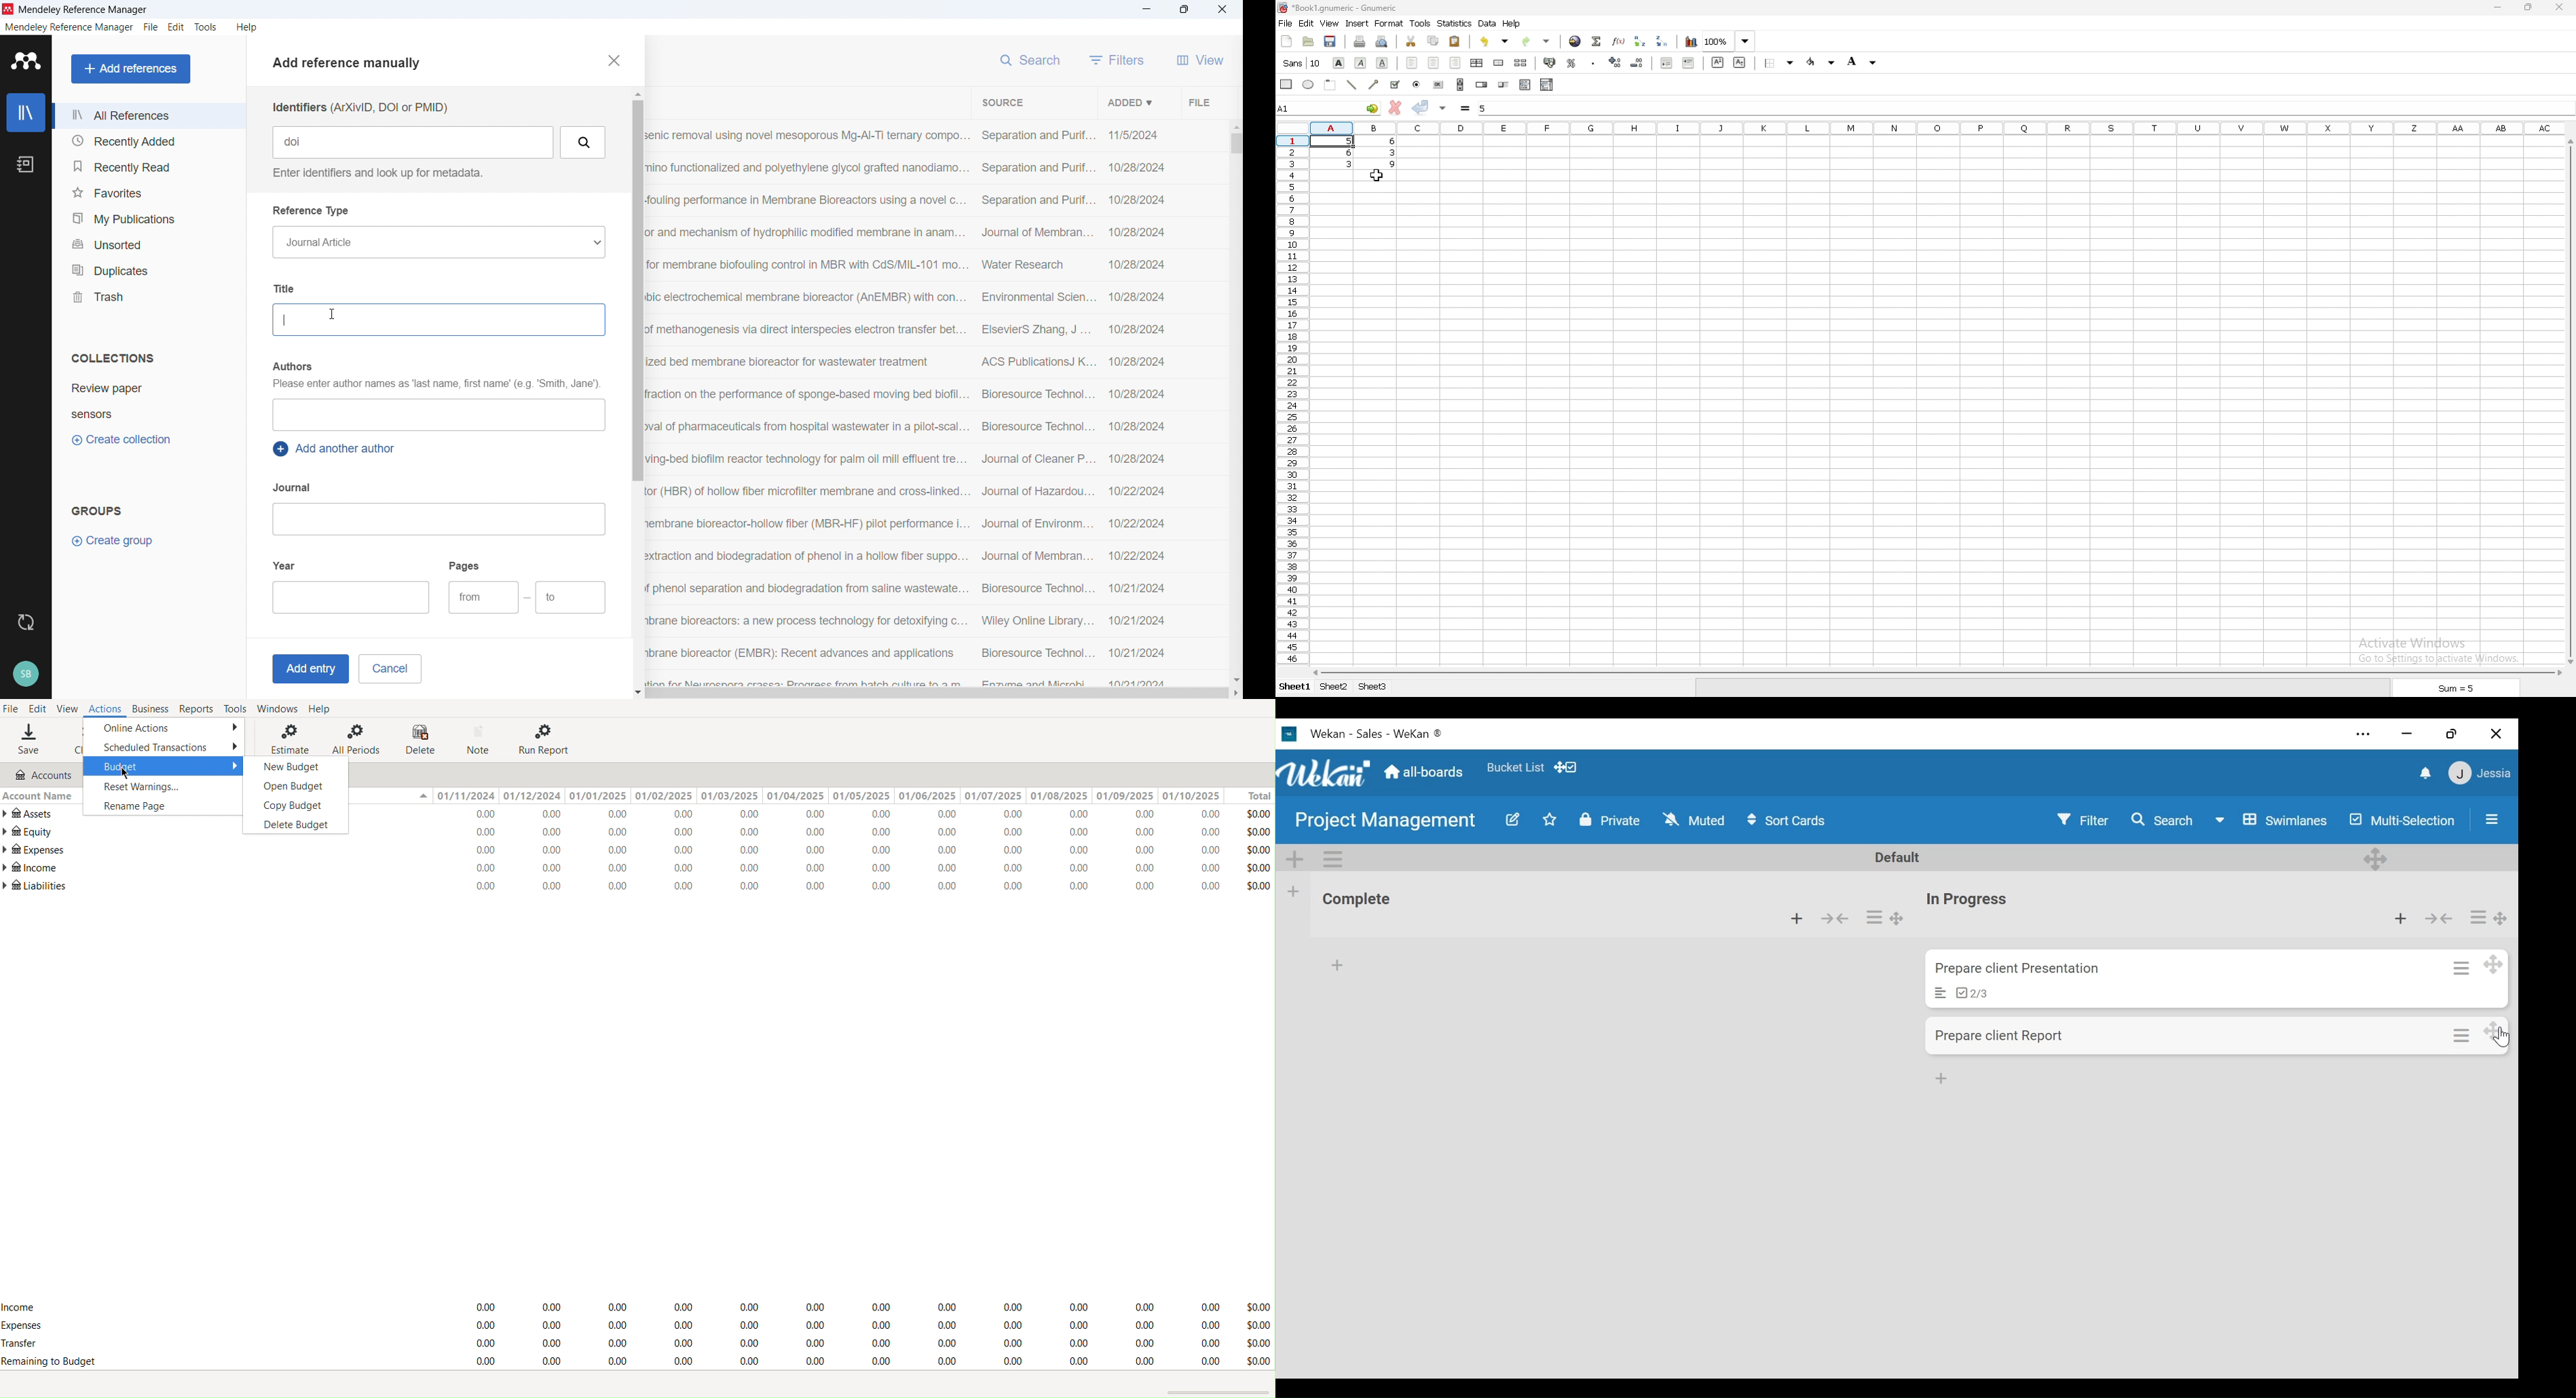  I want to click on align left, so click(1411, 64).